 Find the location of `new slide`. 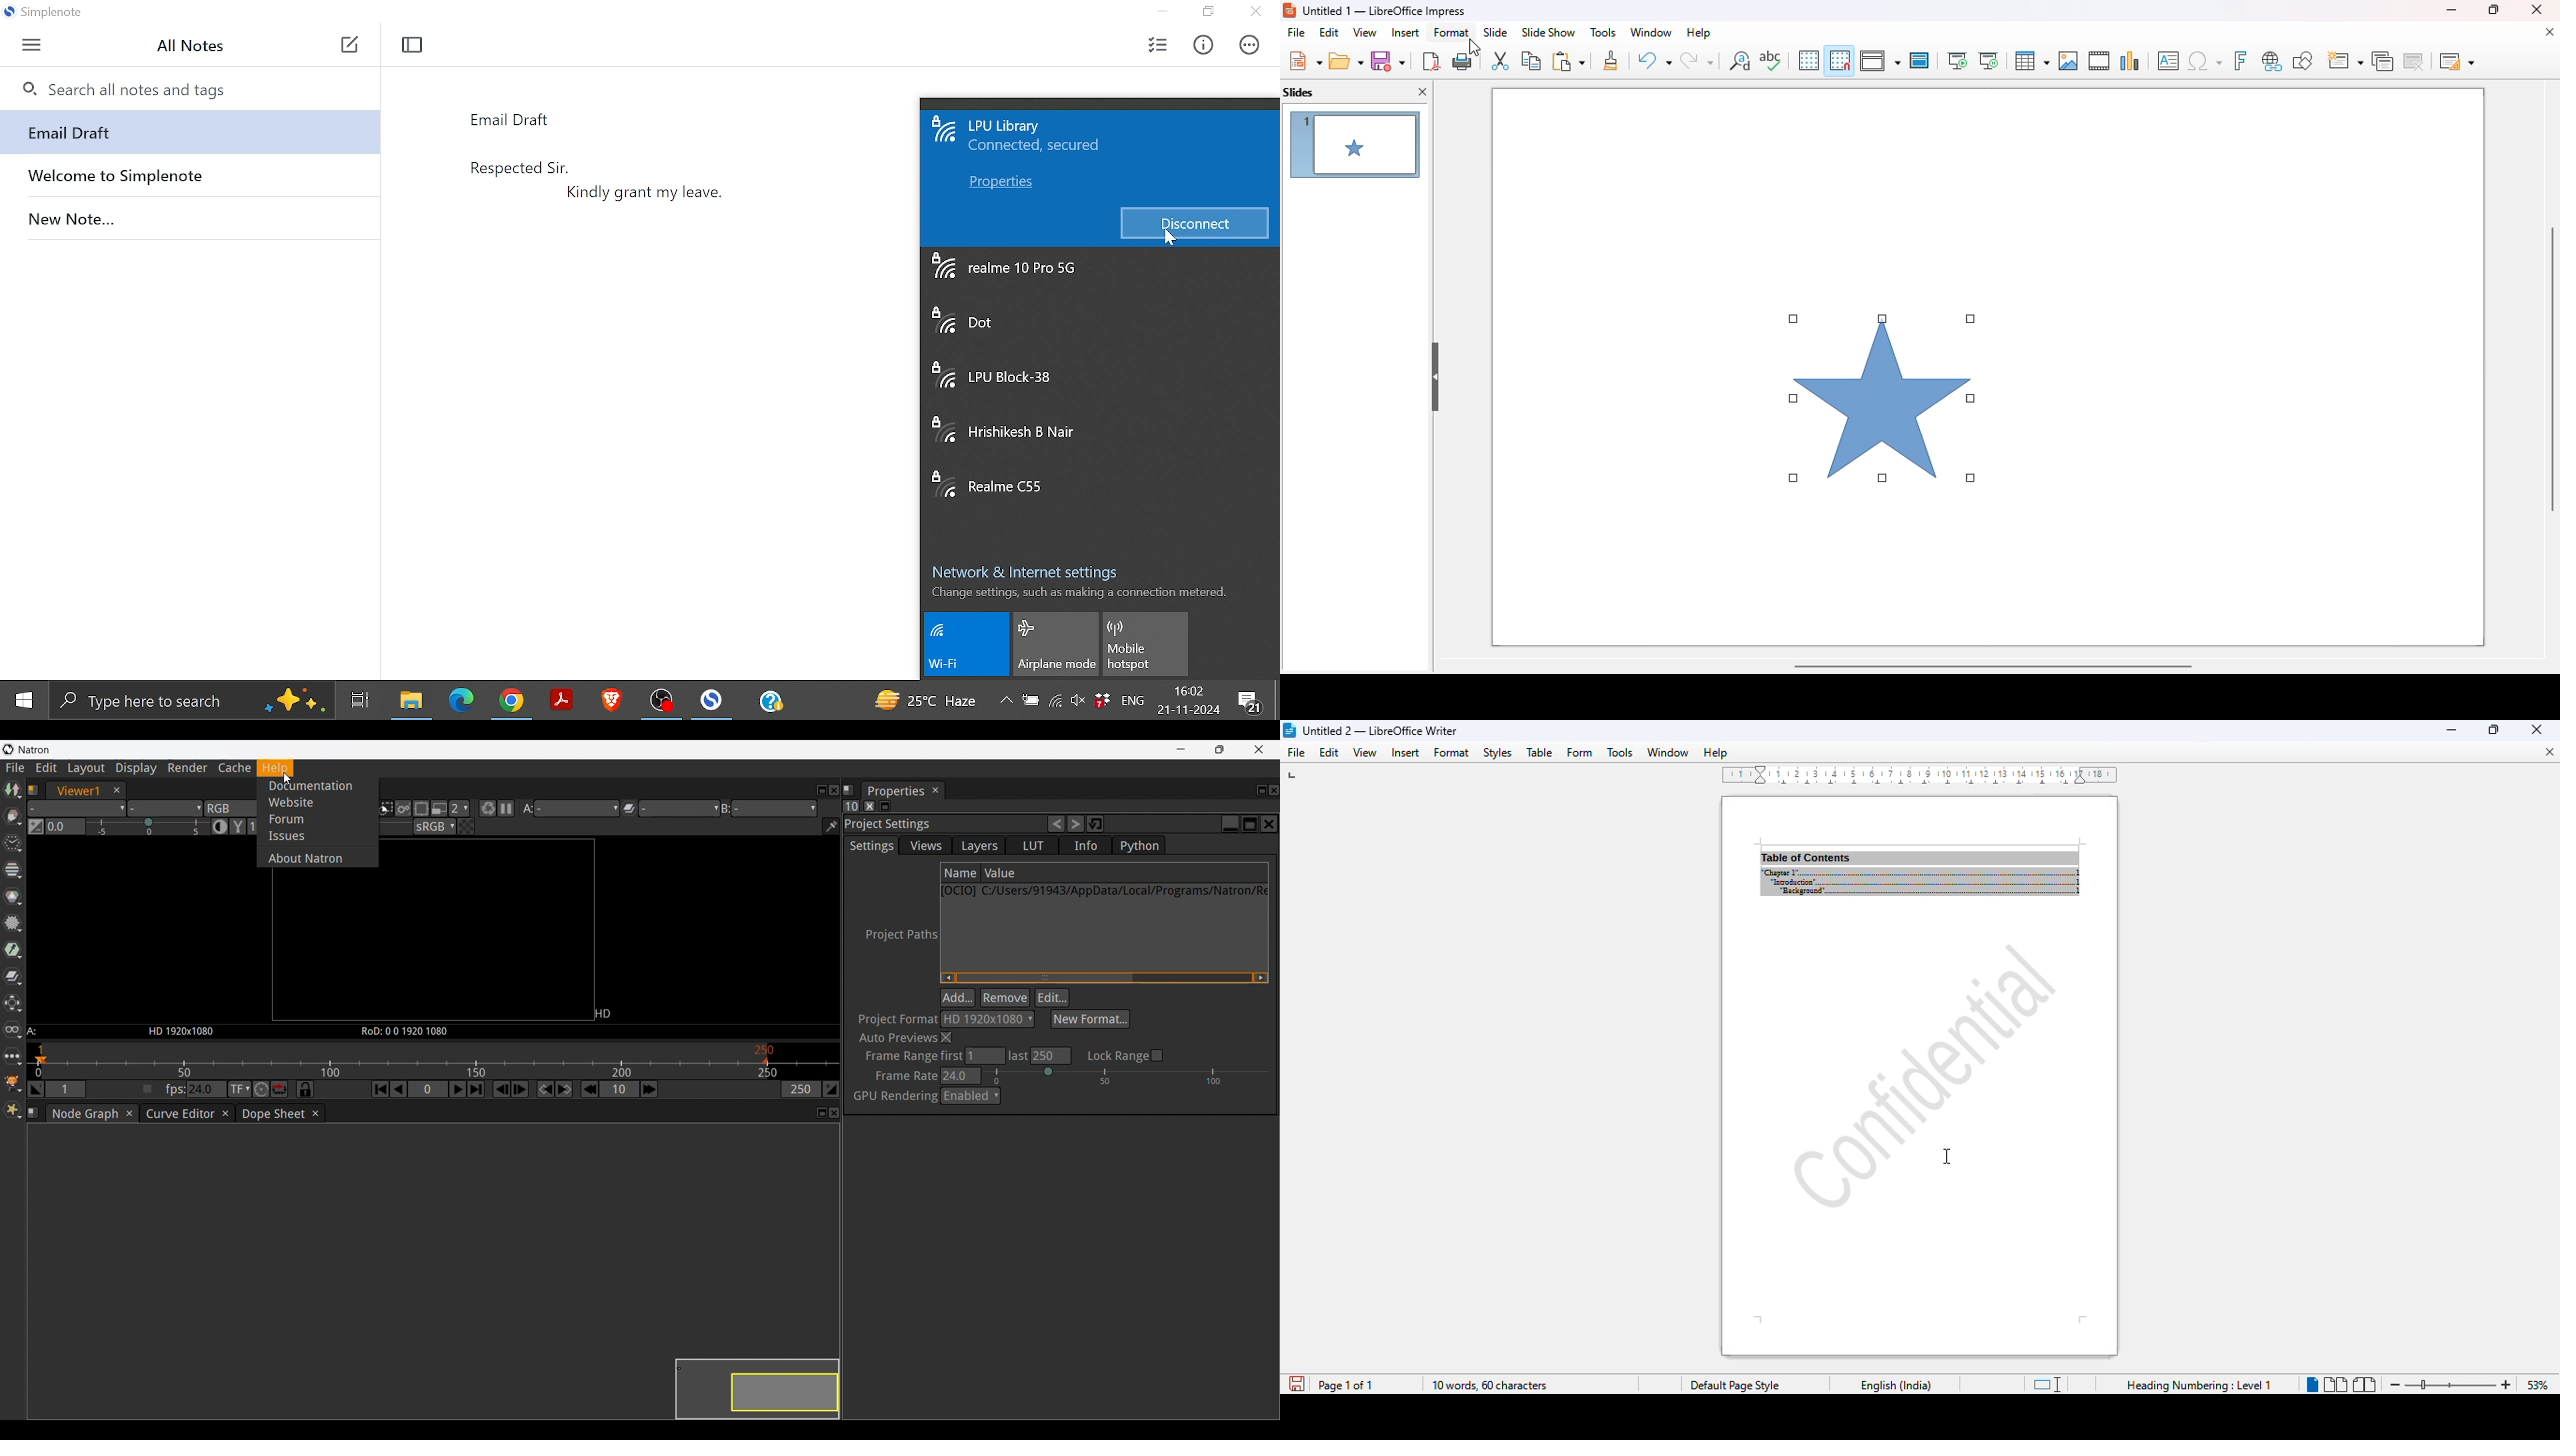

new slide is located at coordinates (2344, 61).